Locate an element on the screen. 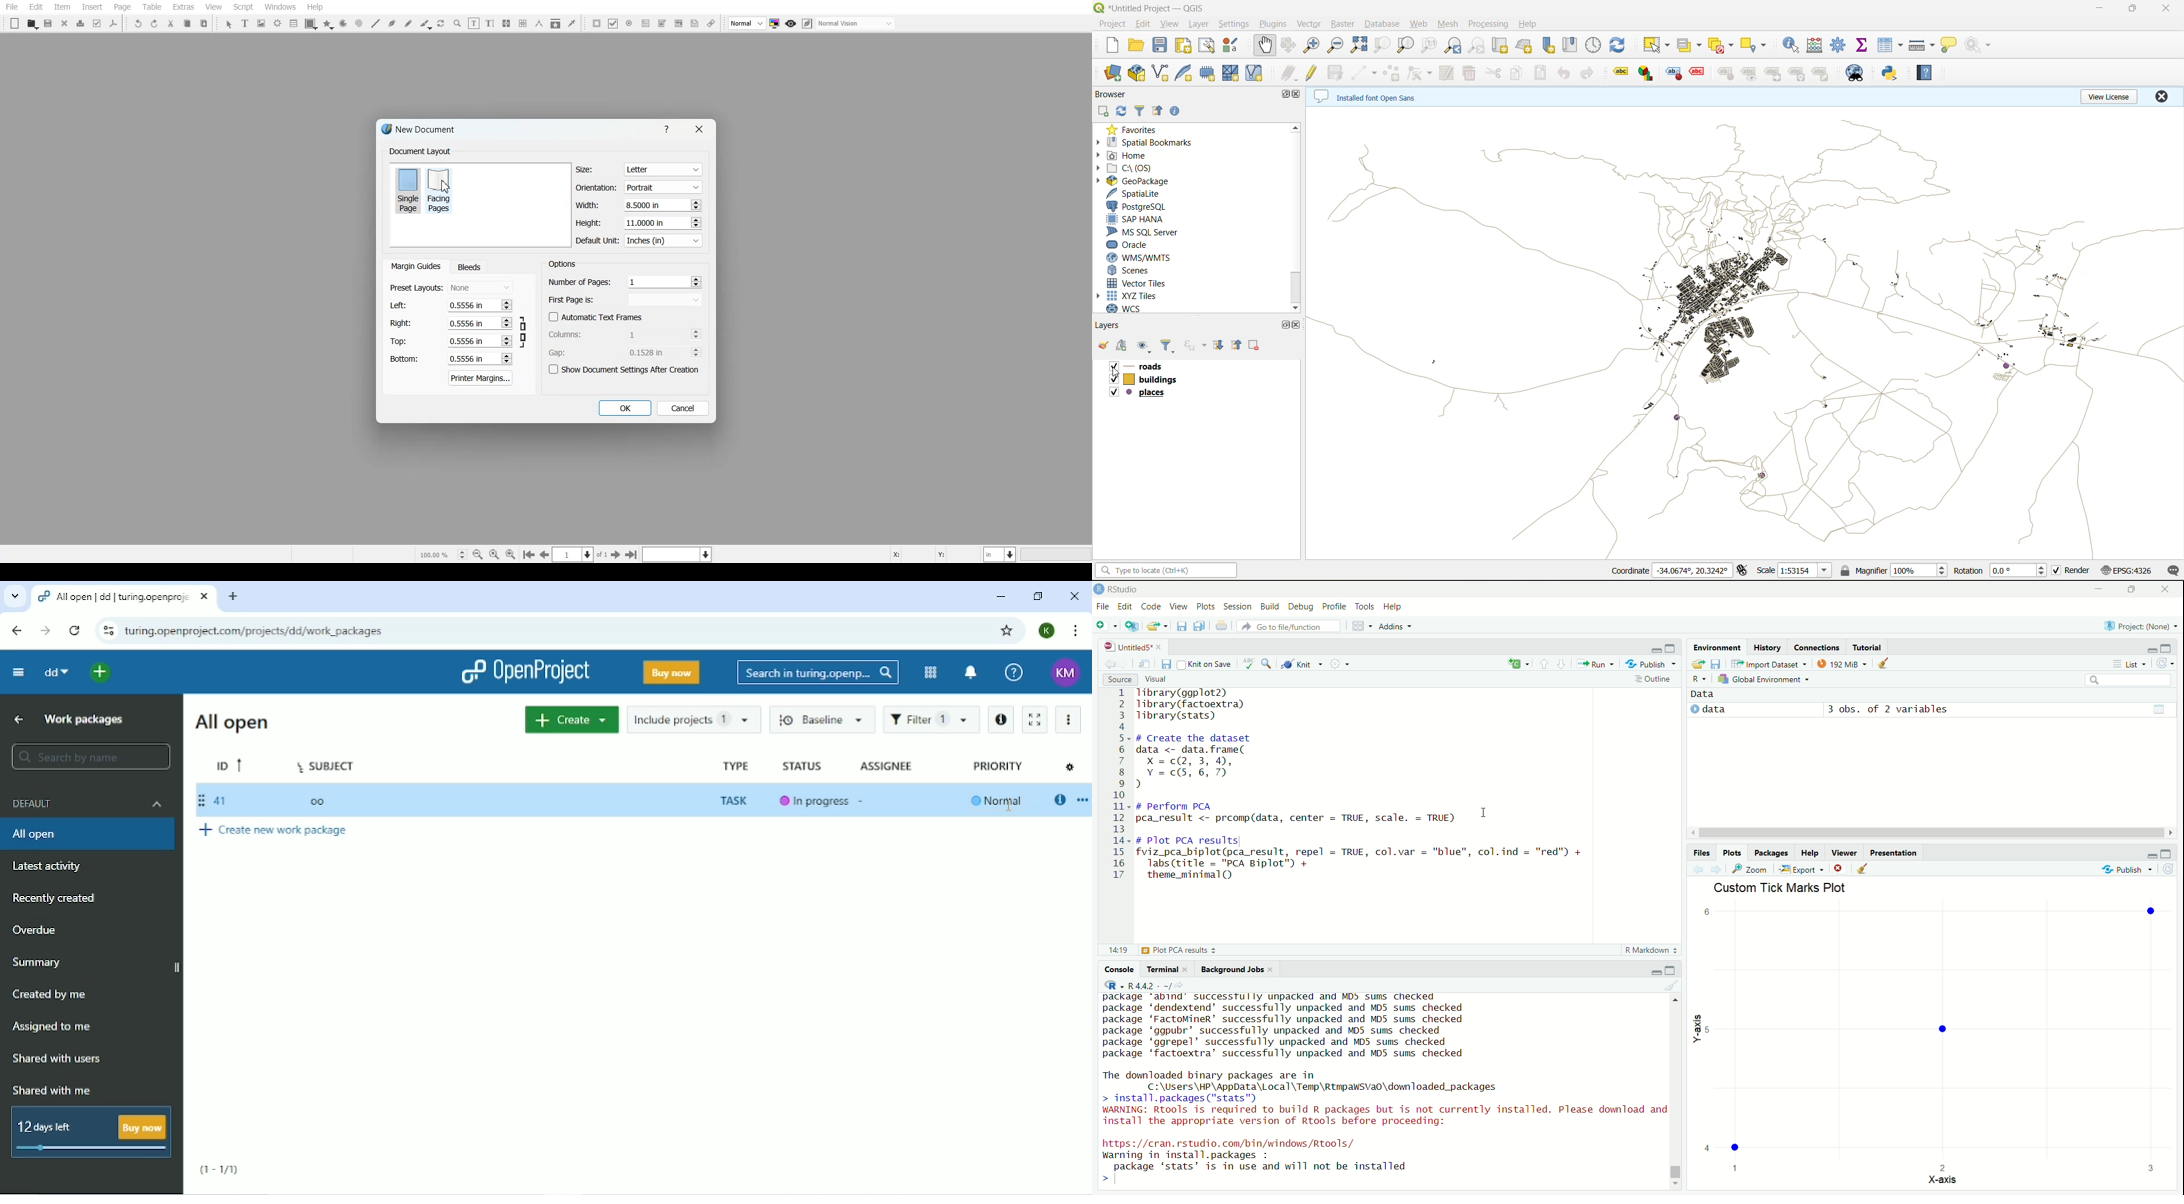 The width and height of the screenshot is (2184, 1204). Portrait is located at coordinates (662, 187).